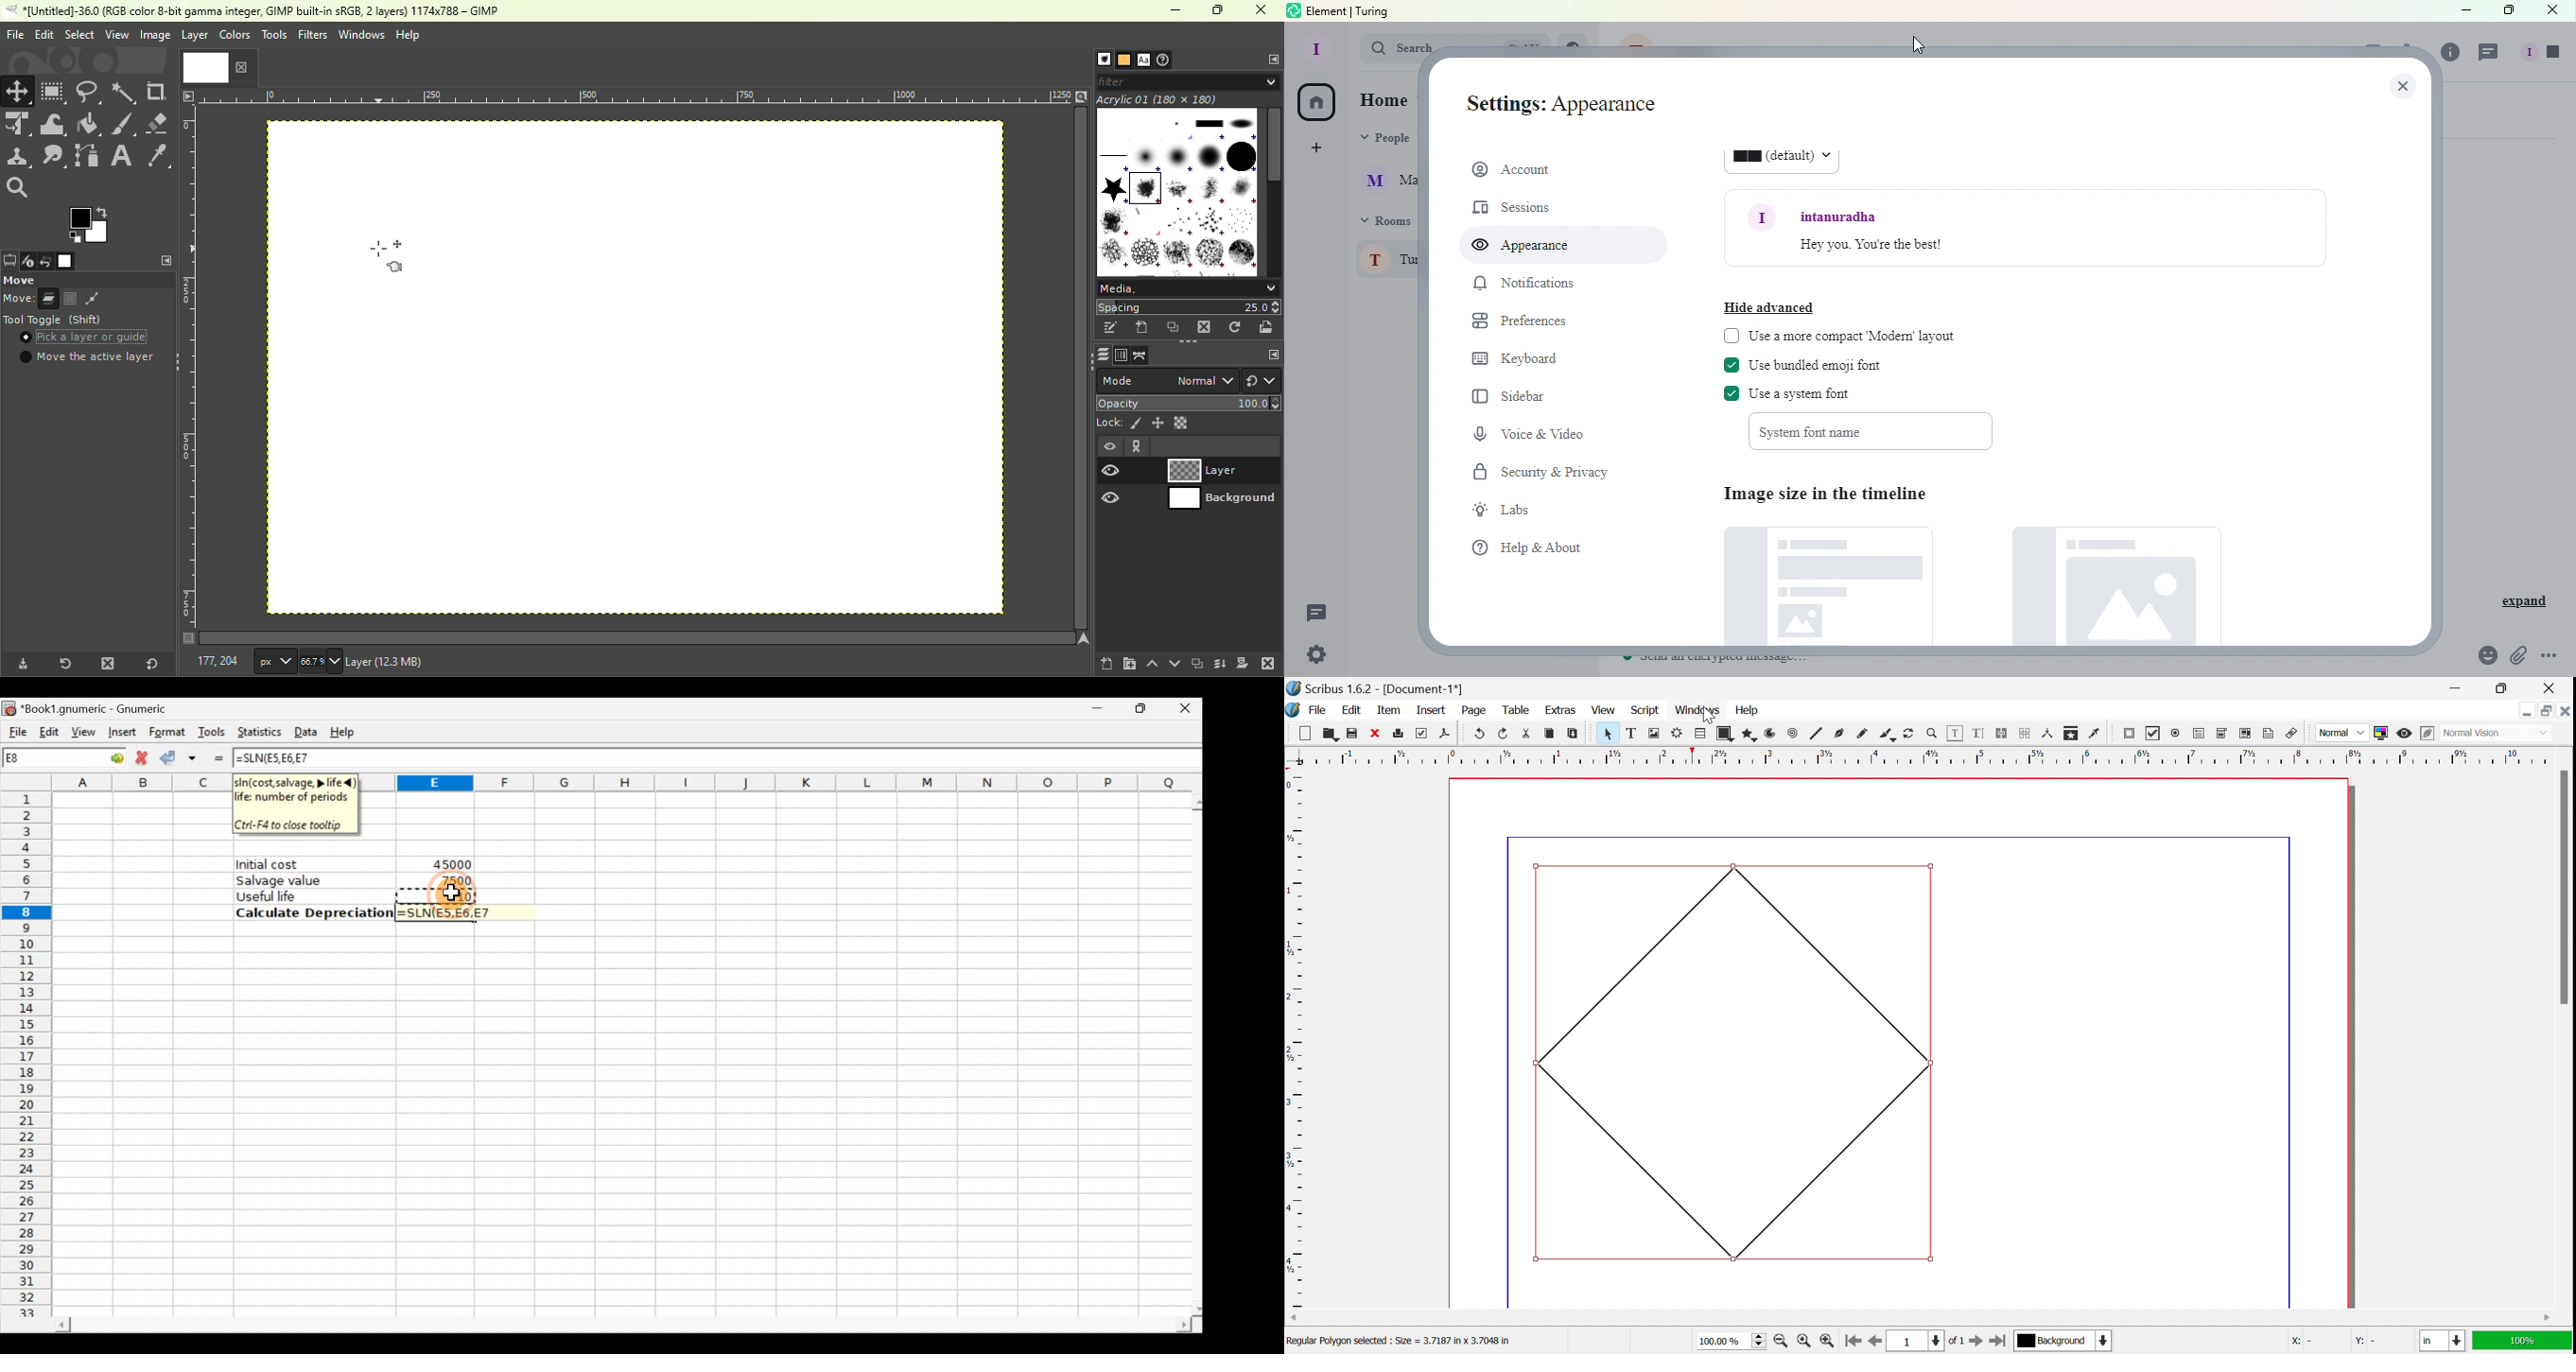 The width and height of the screenshot is (2576, 1372). Describe the element at coordinates (1548, 473) in the screenshot. I see `Security and Privacy` at that location.